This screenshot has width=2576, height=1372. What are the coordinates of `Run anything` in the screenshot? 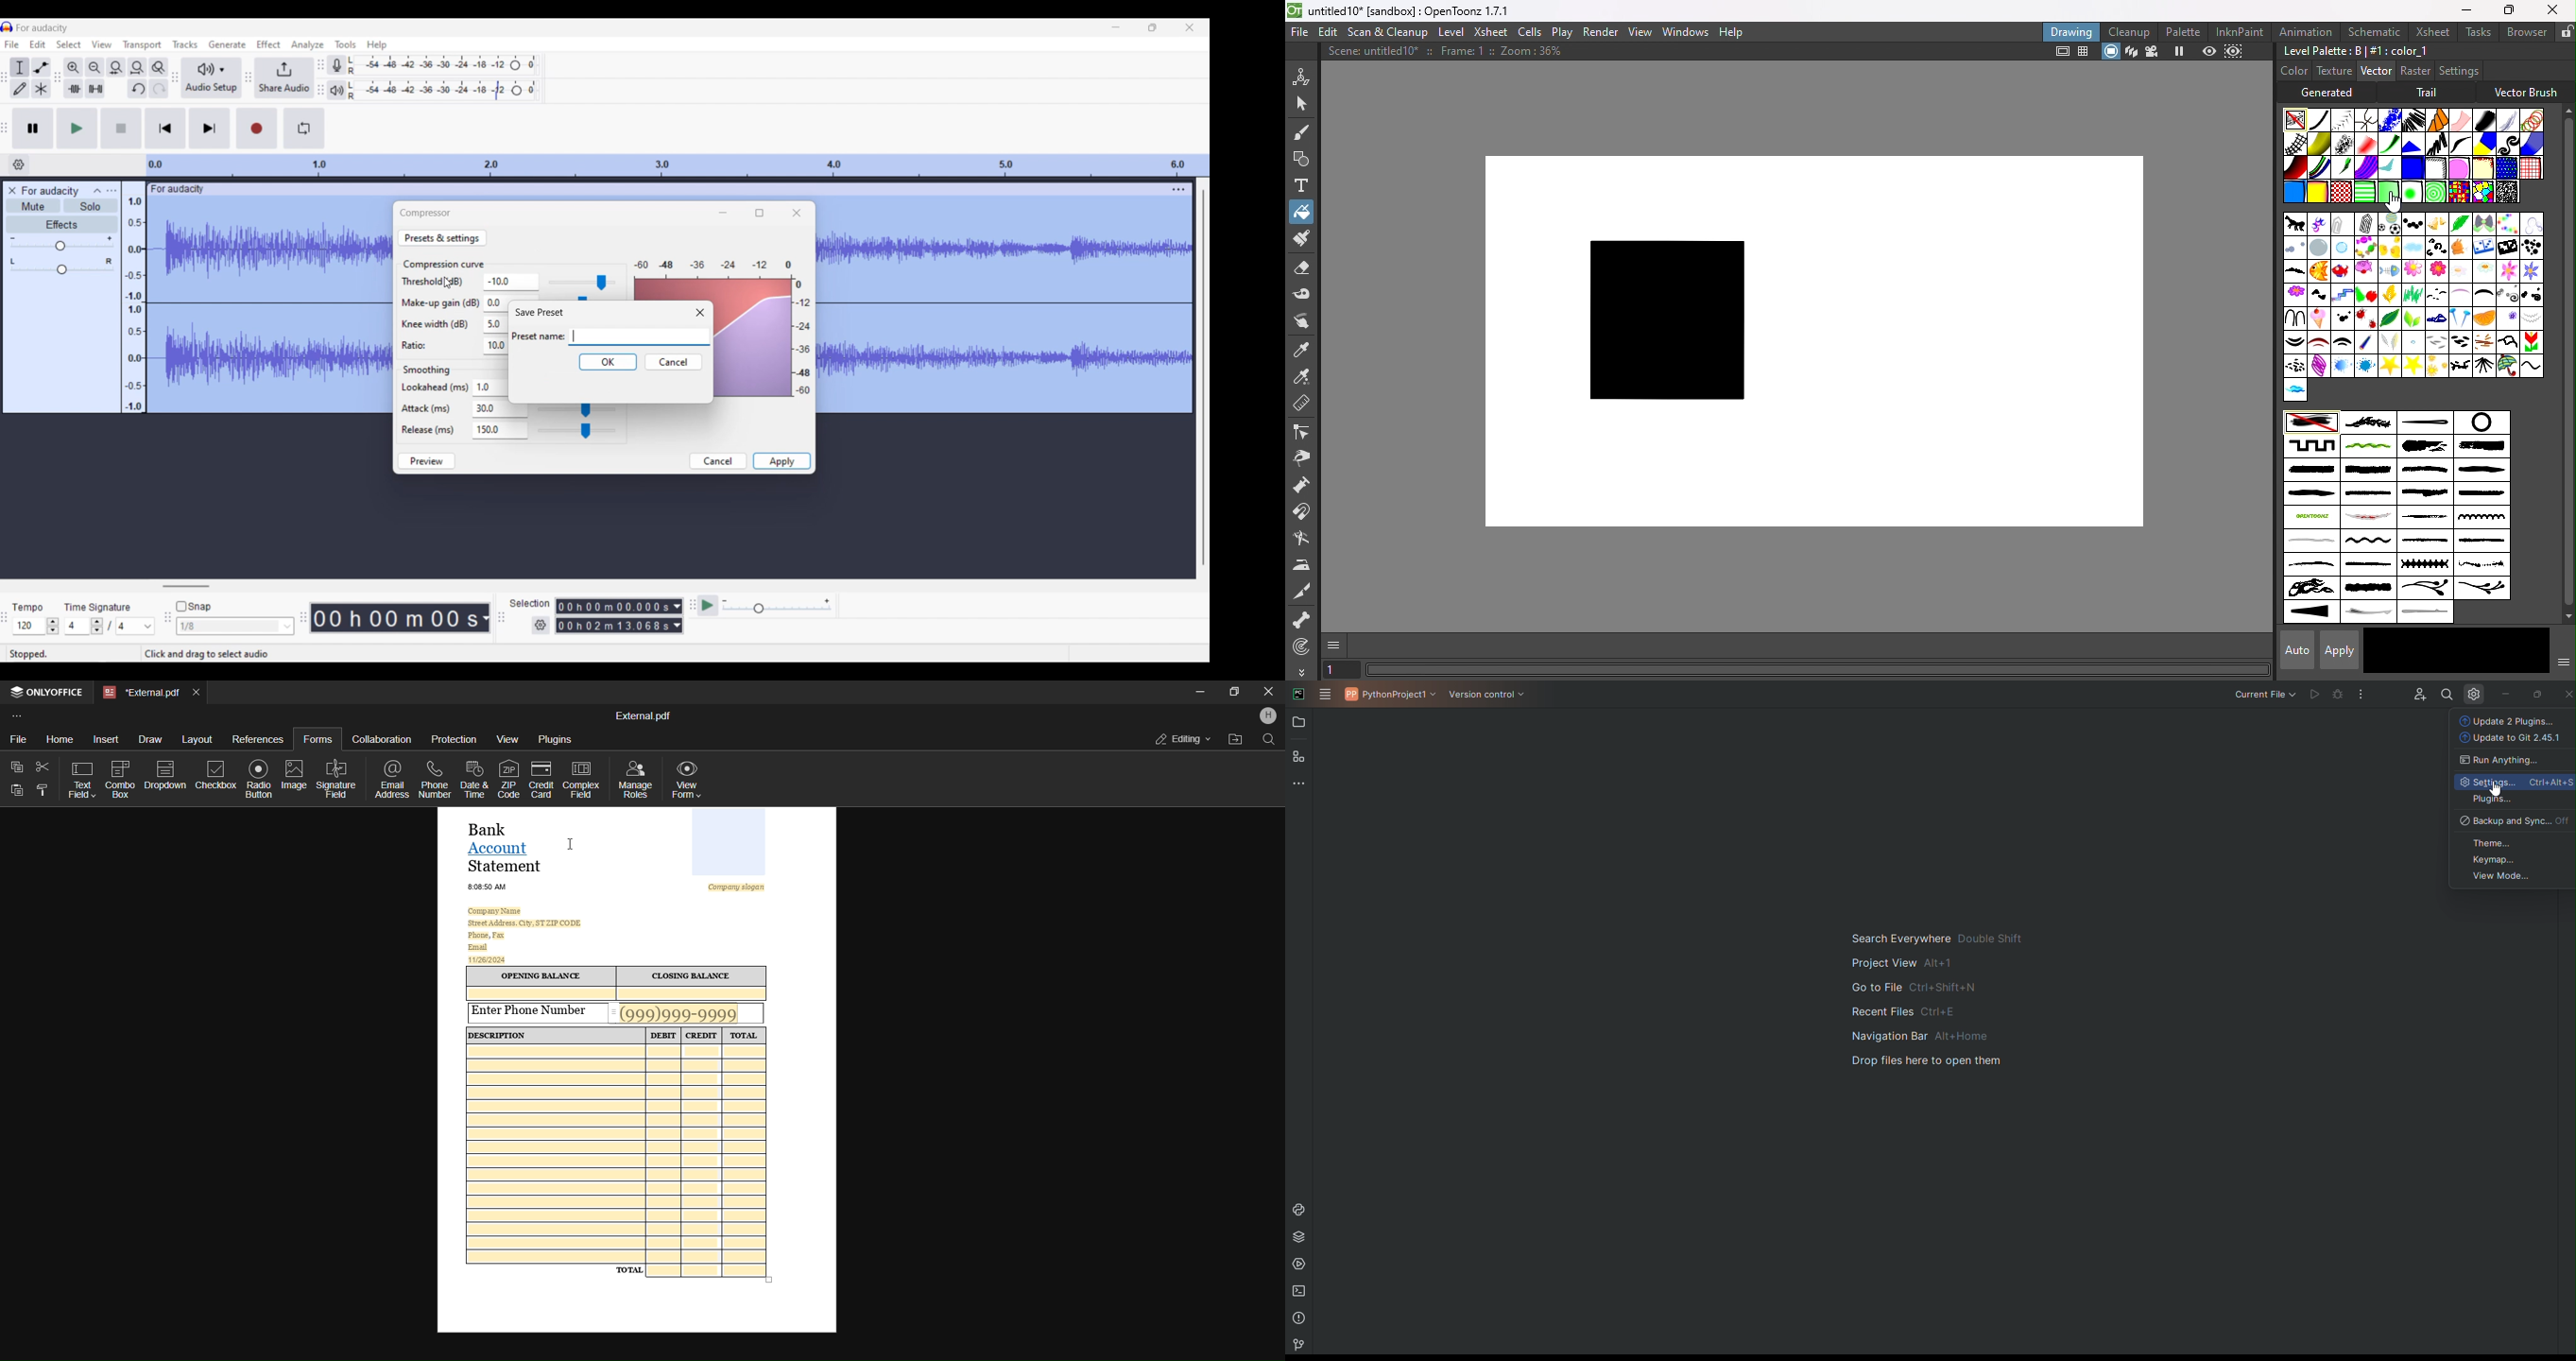 It's located at (2497, 760).